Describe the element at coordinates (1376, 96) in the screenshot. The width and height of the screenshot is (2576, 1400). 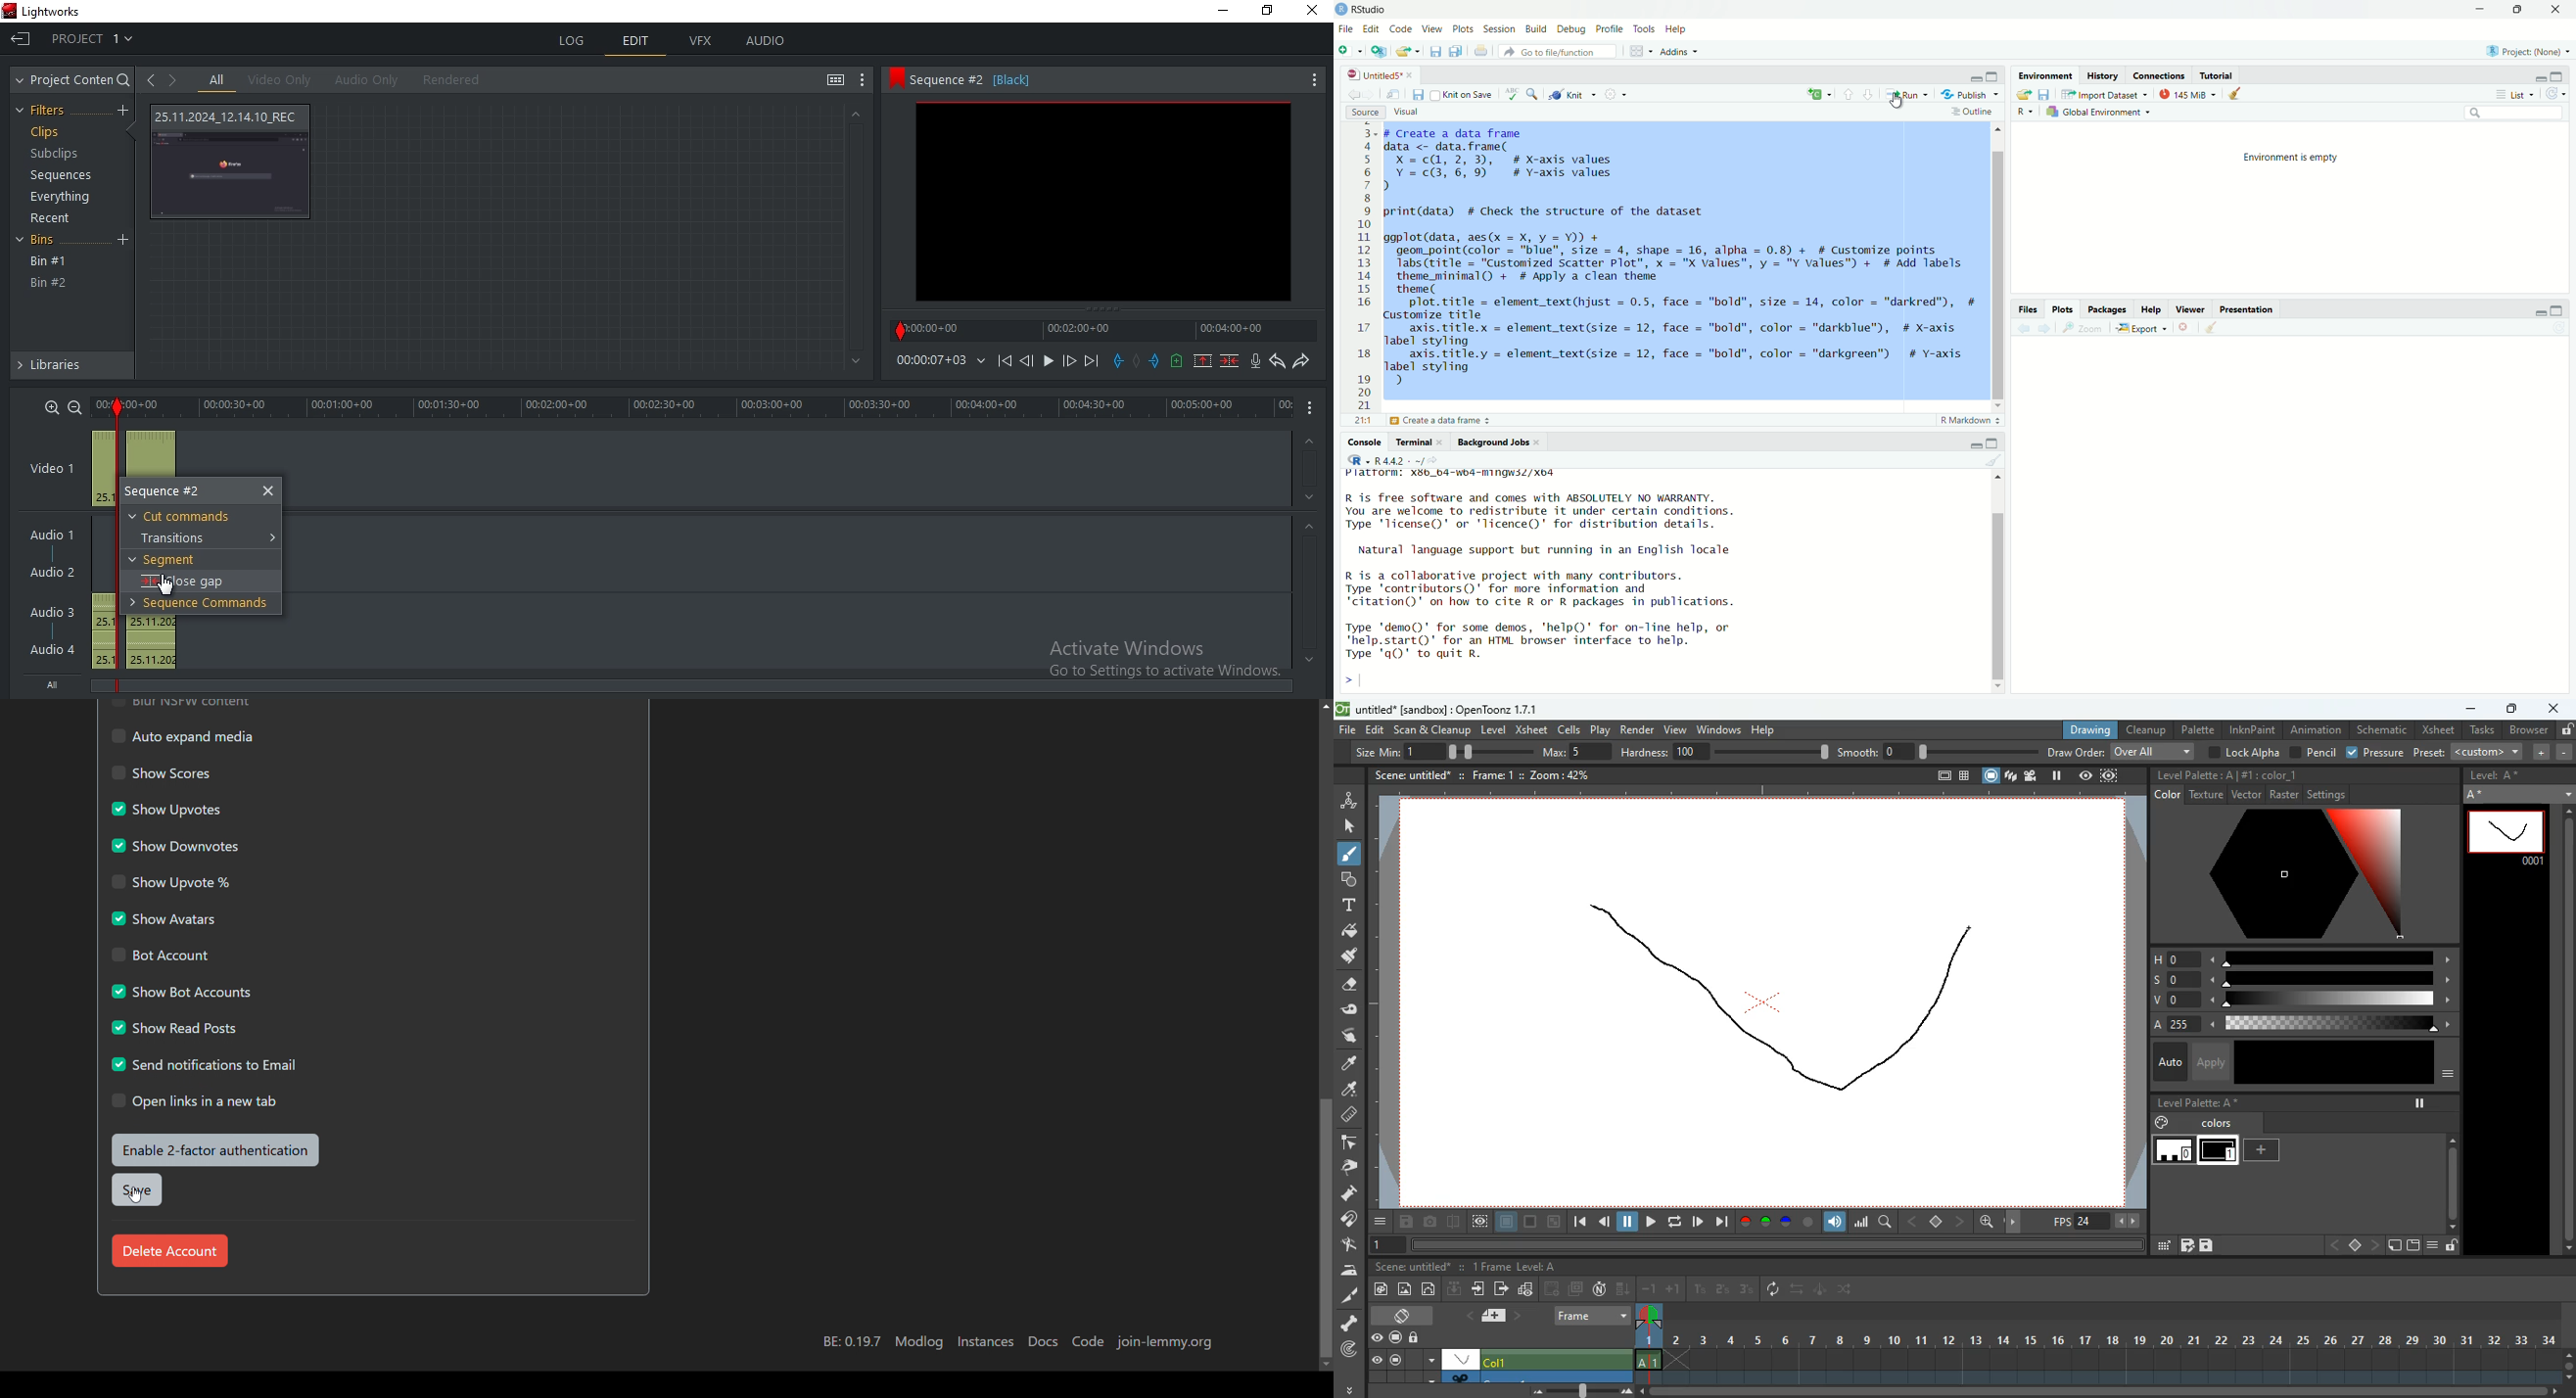
I see `Go forward to the next source location` at that location.